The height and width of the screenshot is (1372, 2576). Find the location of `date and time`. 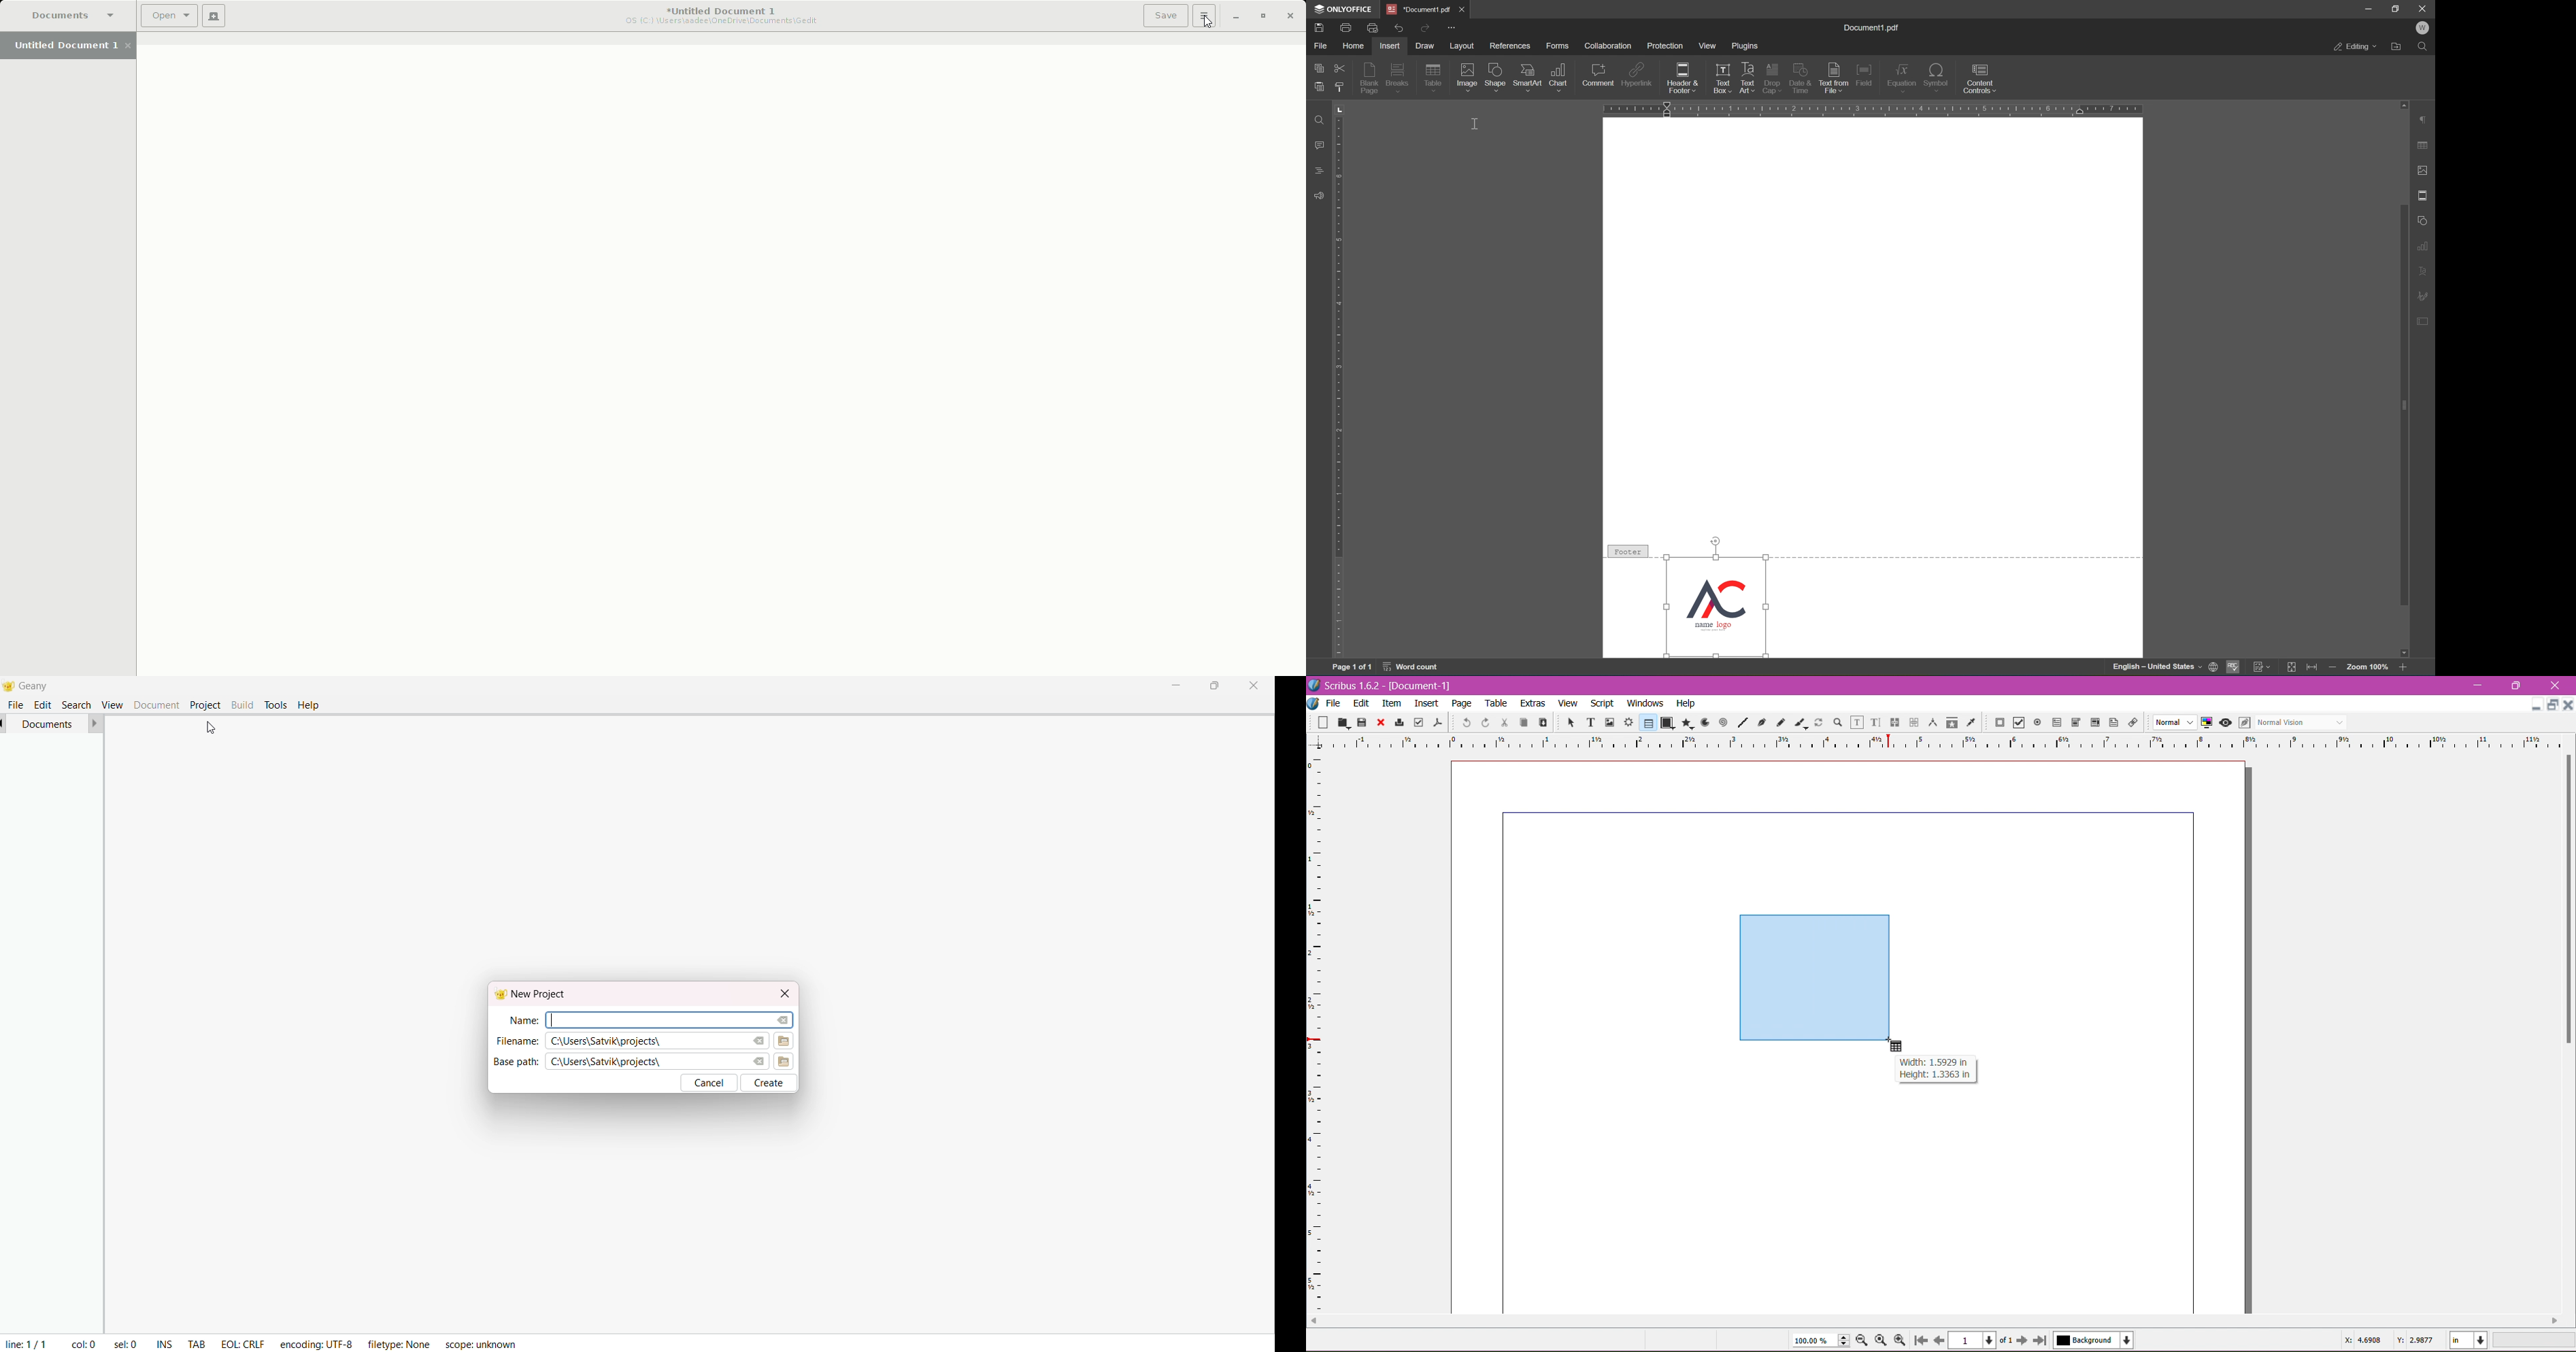

date and time is located at coordinates (1802, 78).